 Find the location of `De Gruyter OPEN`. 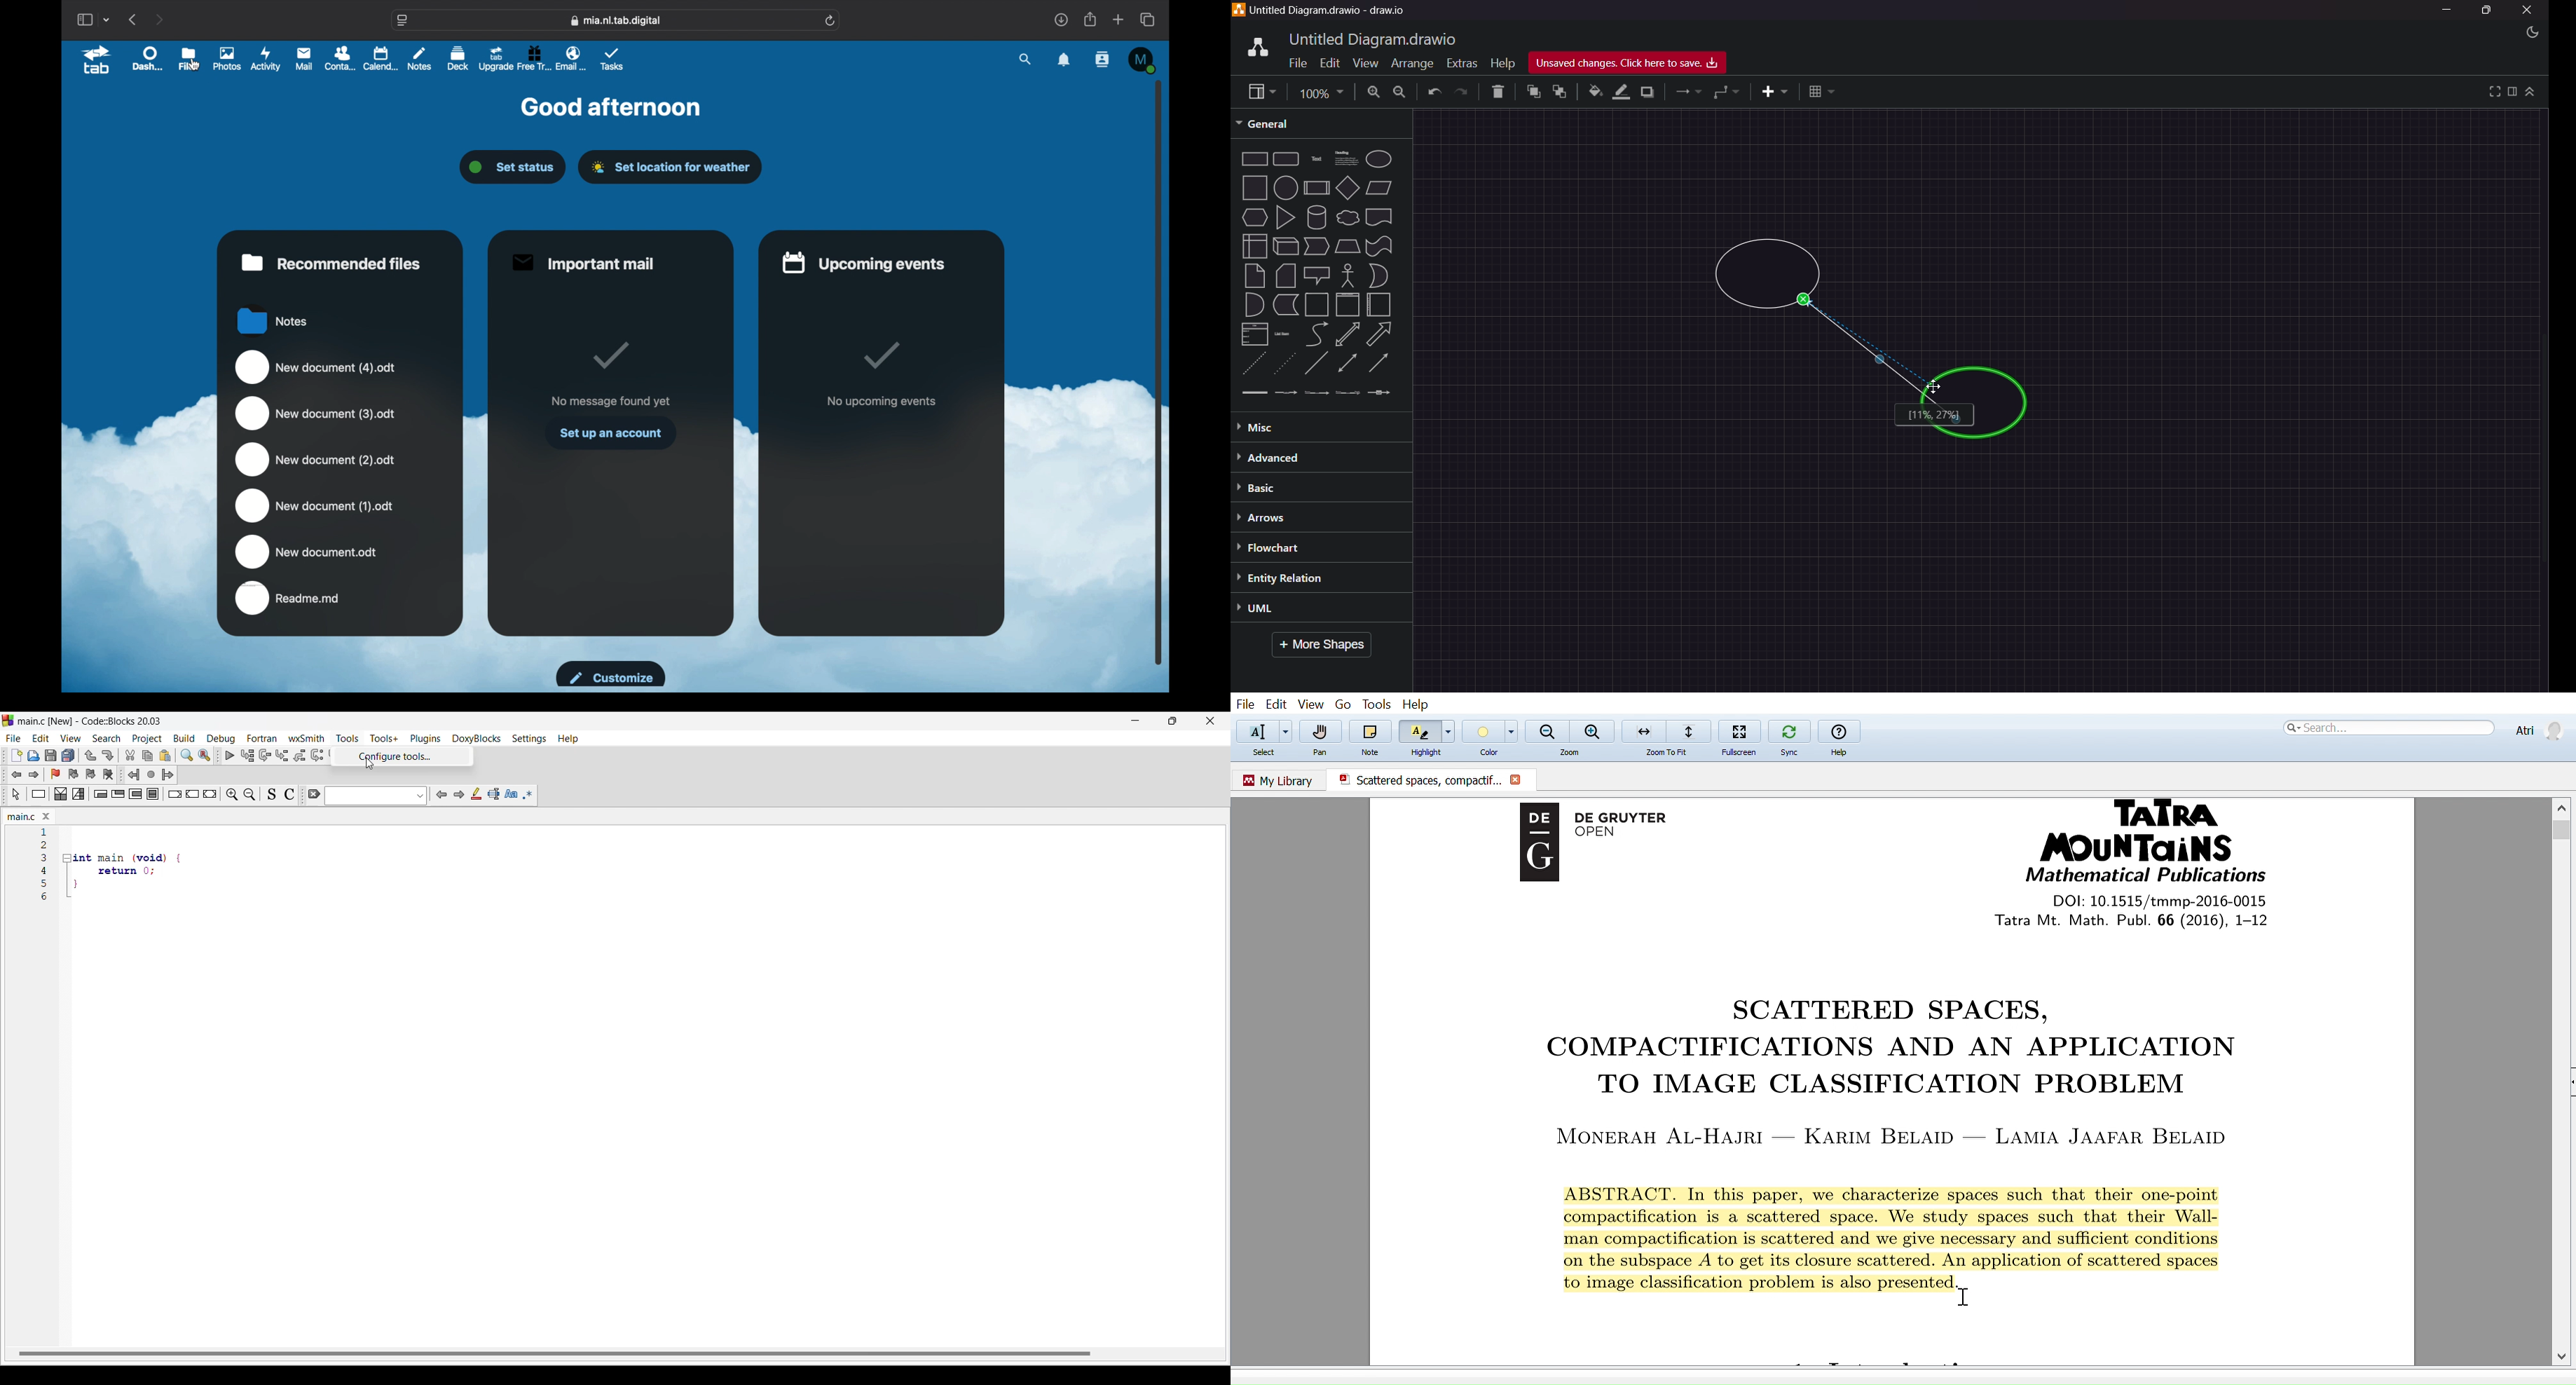

De Gruyter OPEN is located at coordinates (1635, 828).